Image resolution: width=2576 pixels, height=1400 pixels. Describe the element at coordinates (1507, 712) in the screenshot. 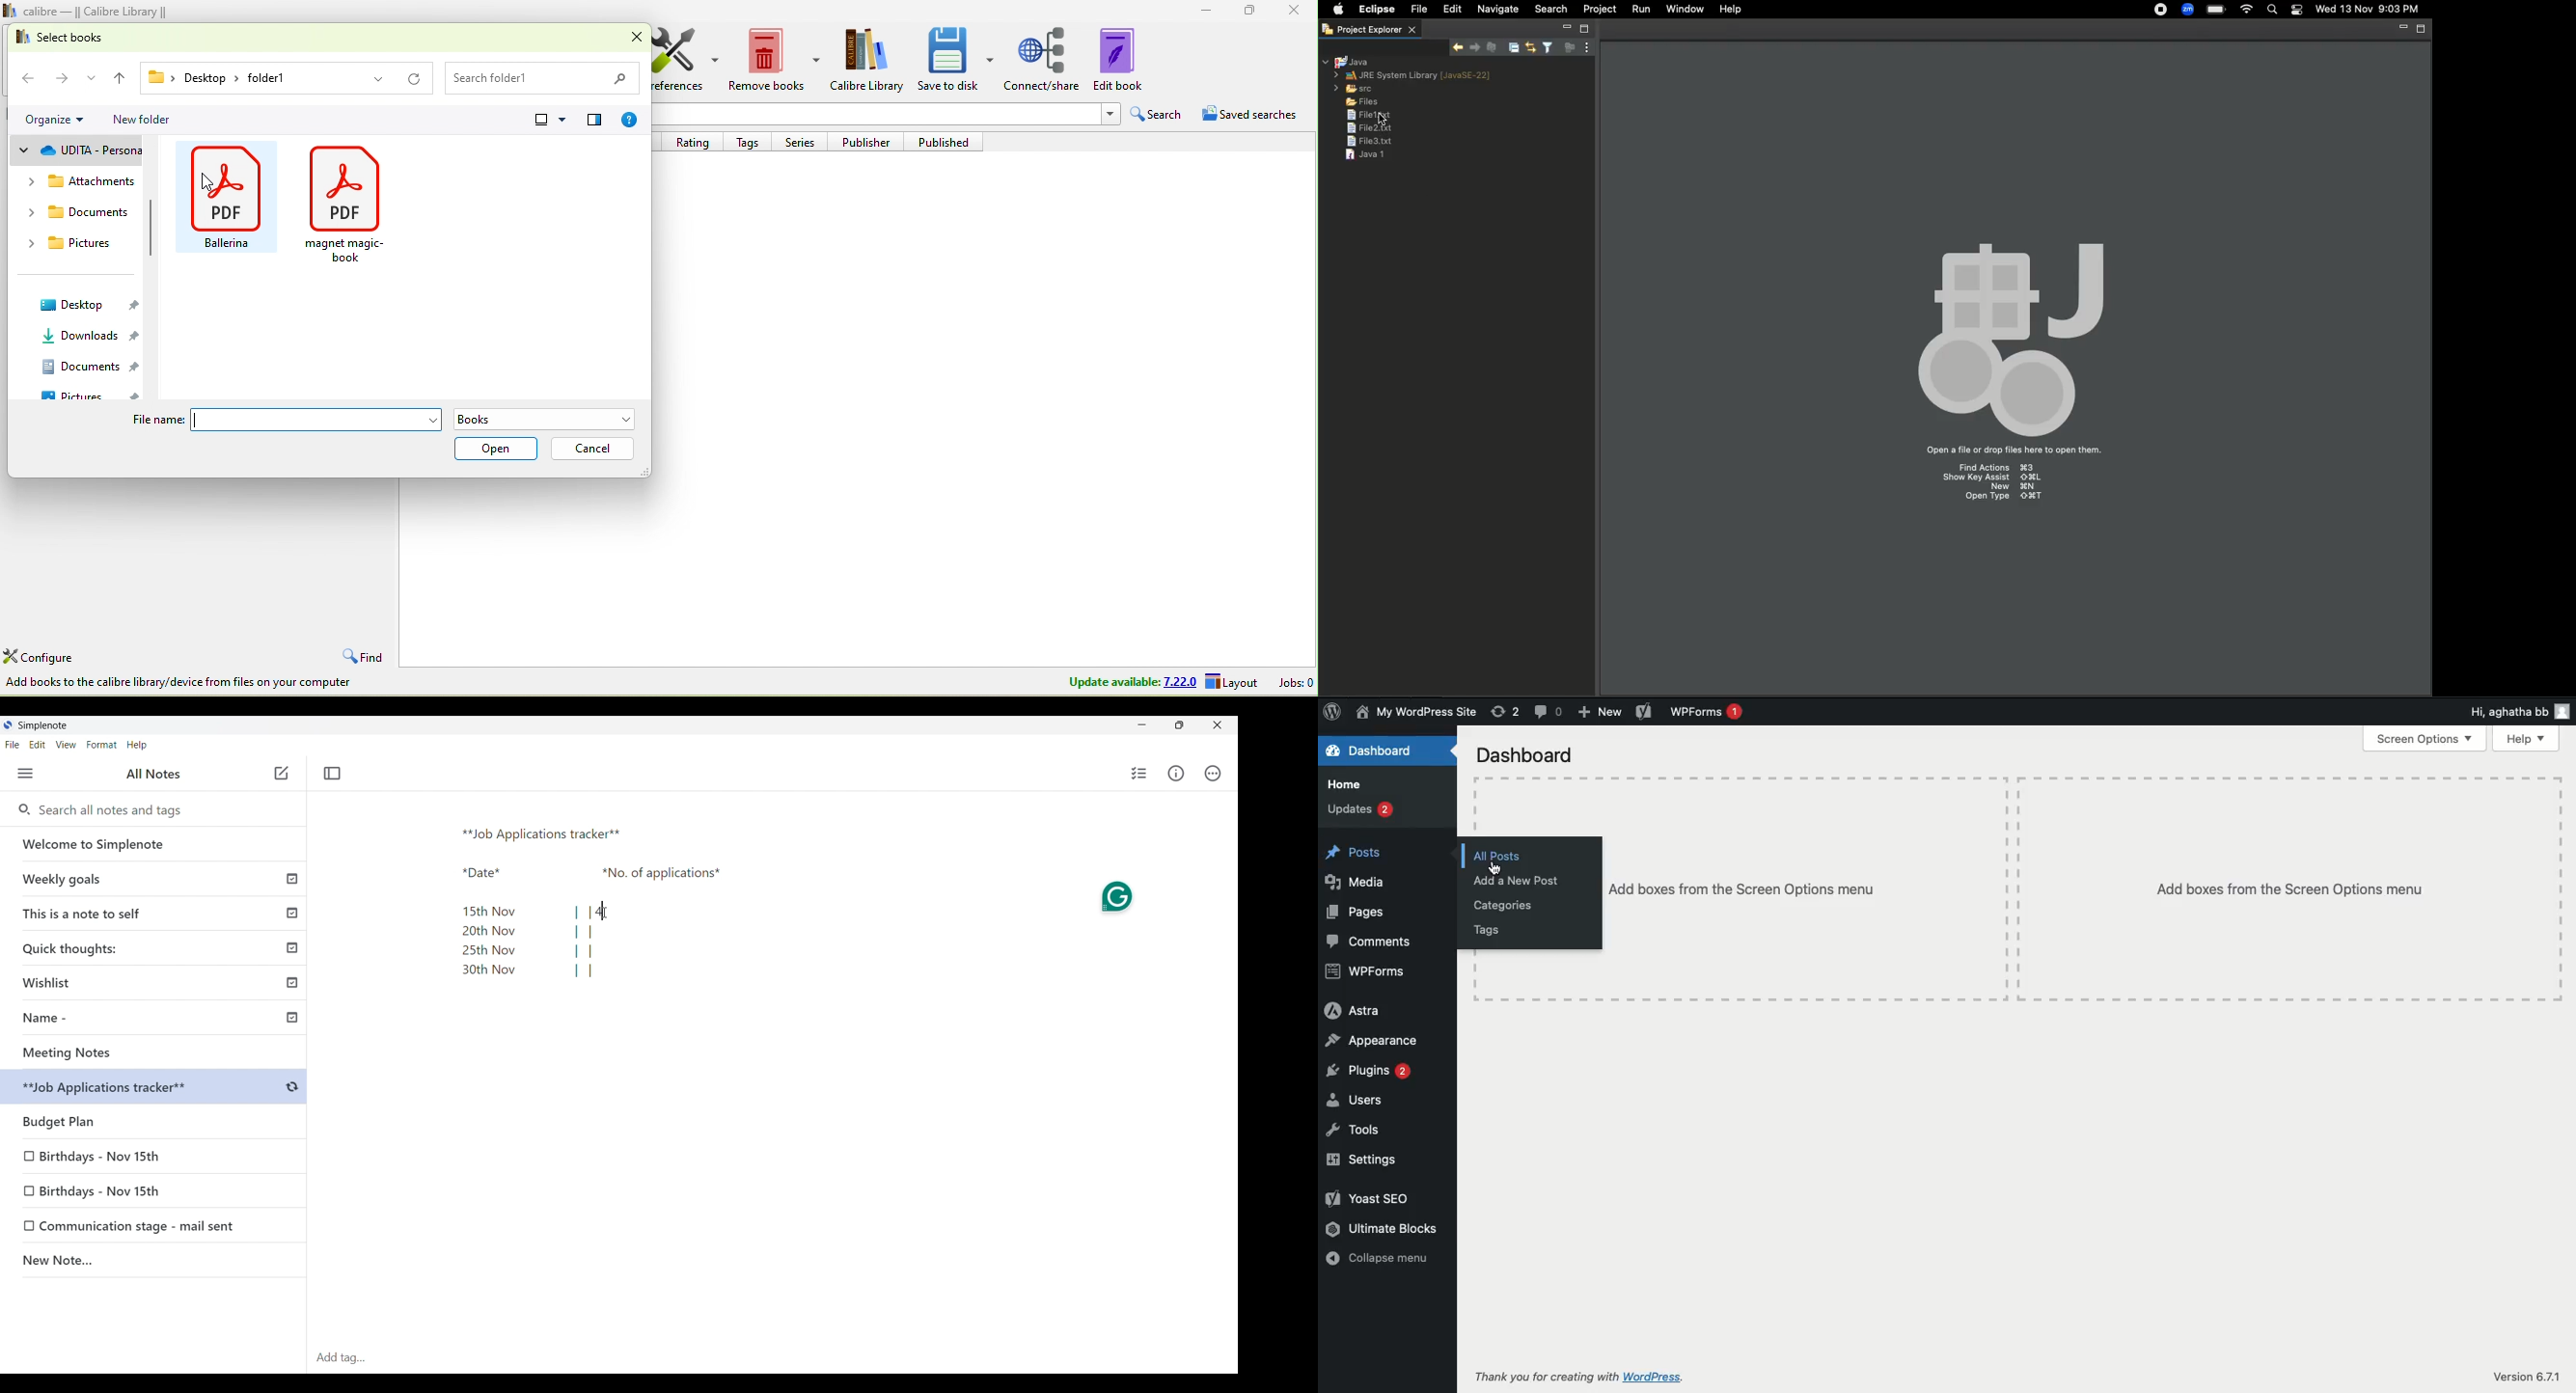

I see `Revisions` at that location.